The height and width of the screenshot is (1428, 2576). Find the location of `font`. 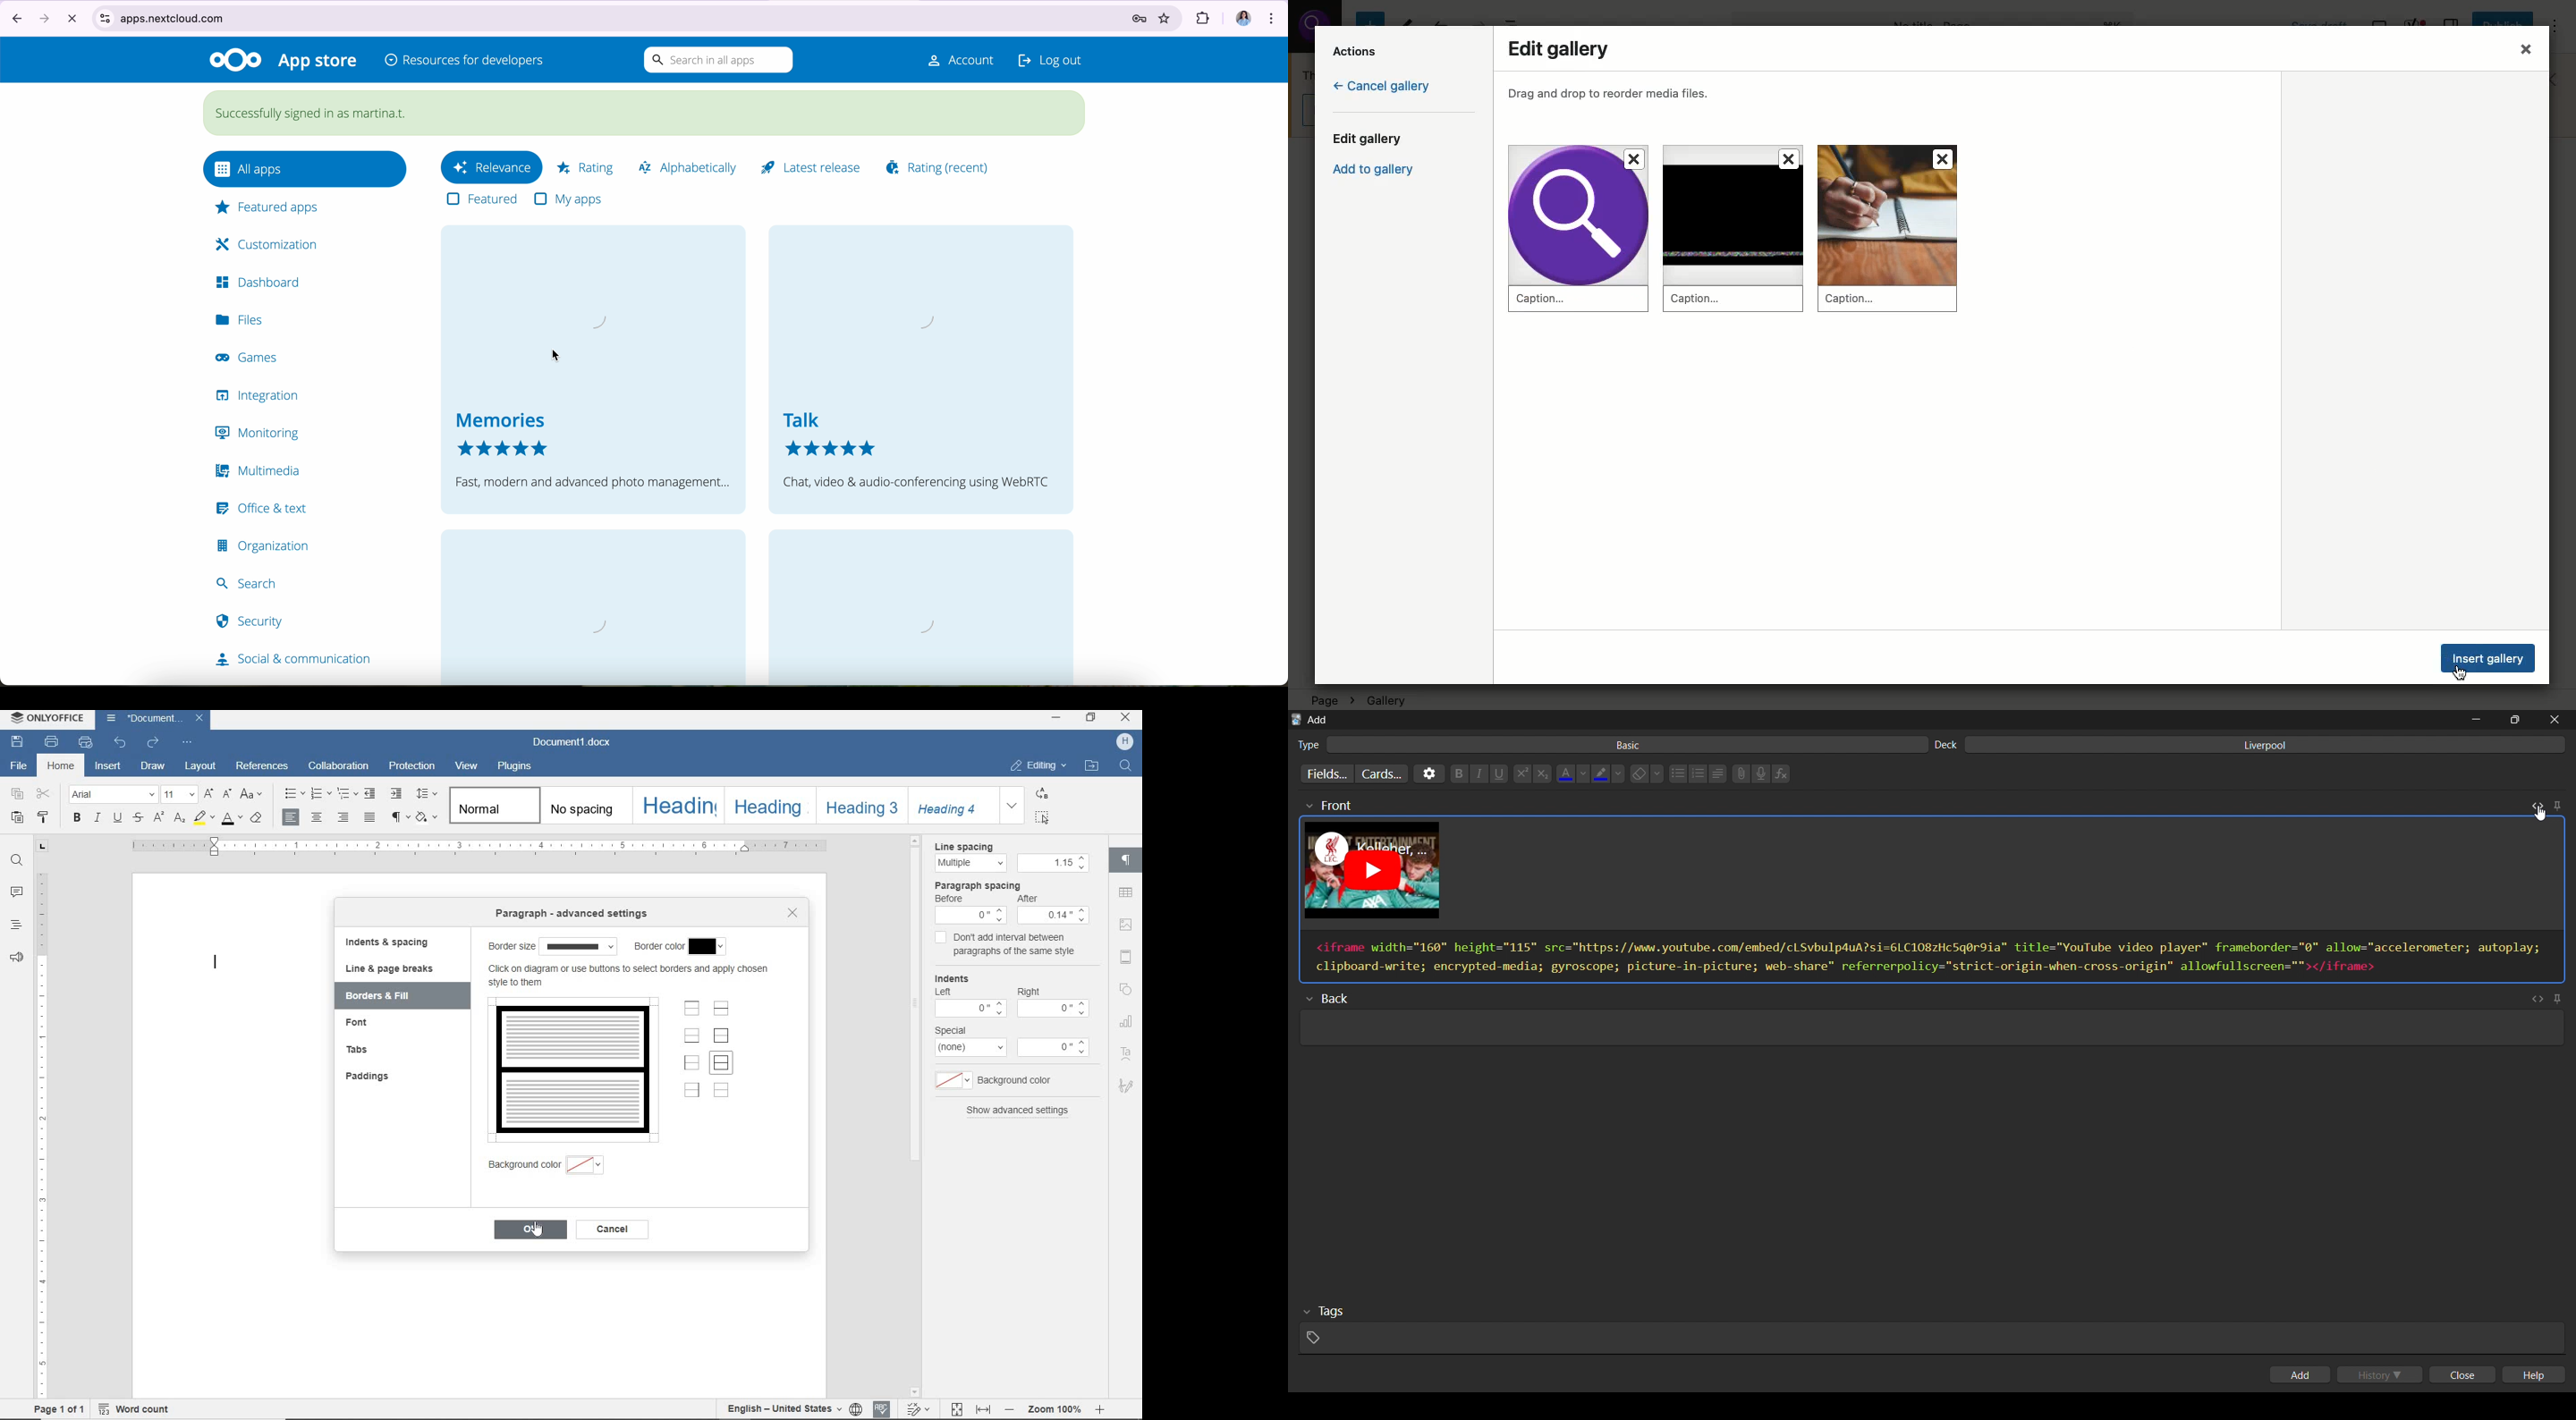

font is located at coordinates (111, 794).